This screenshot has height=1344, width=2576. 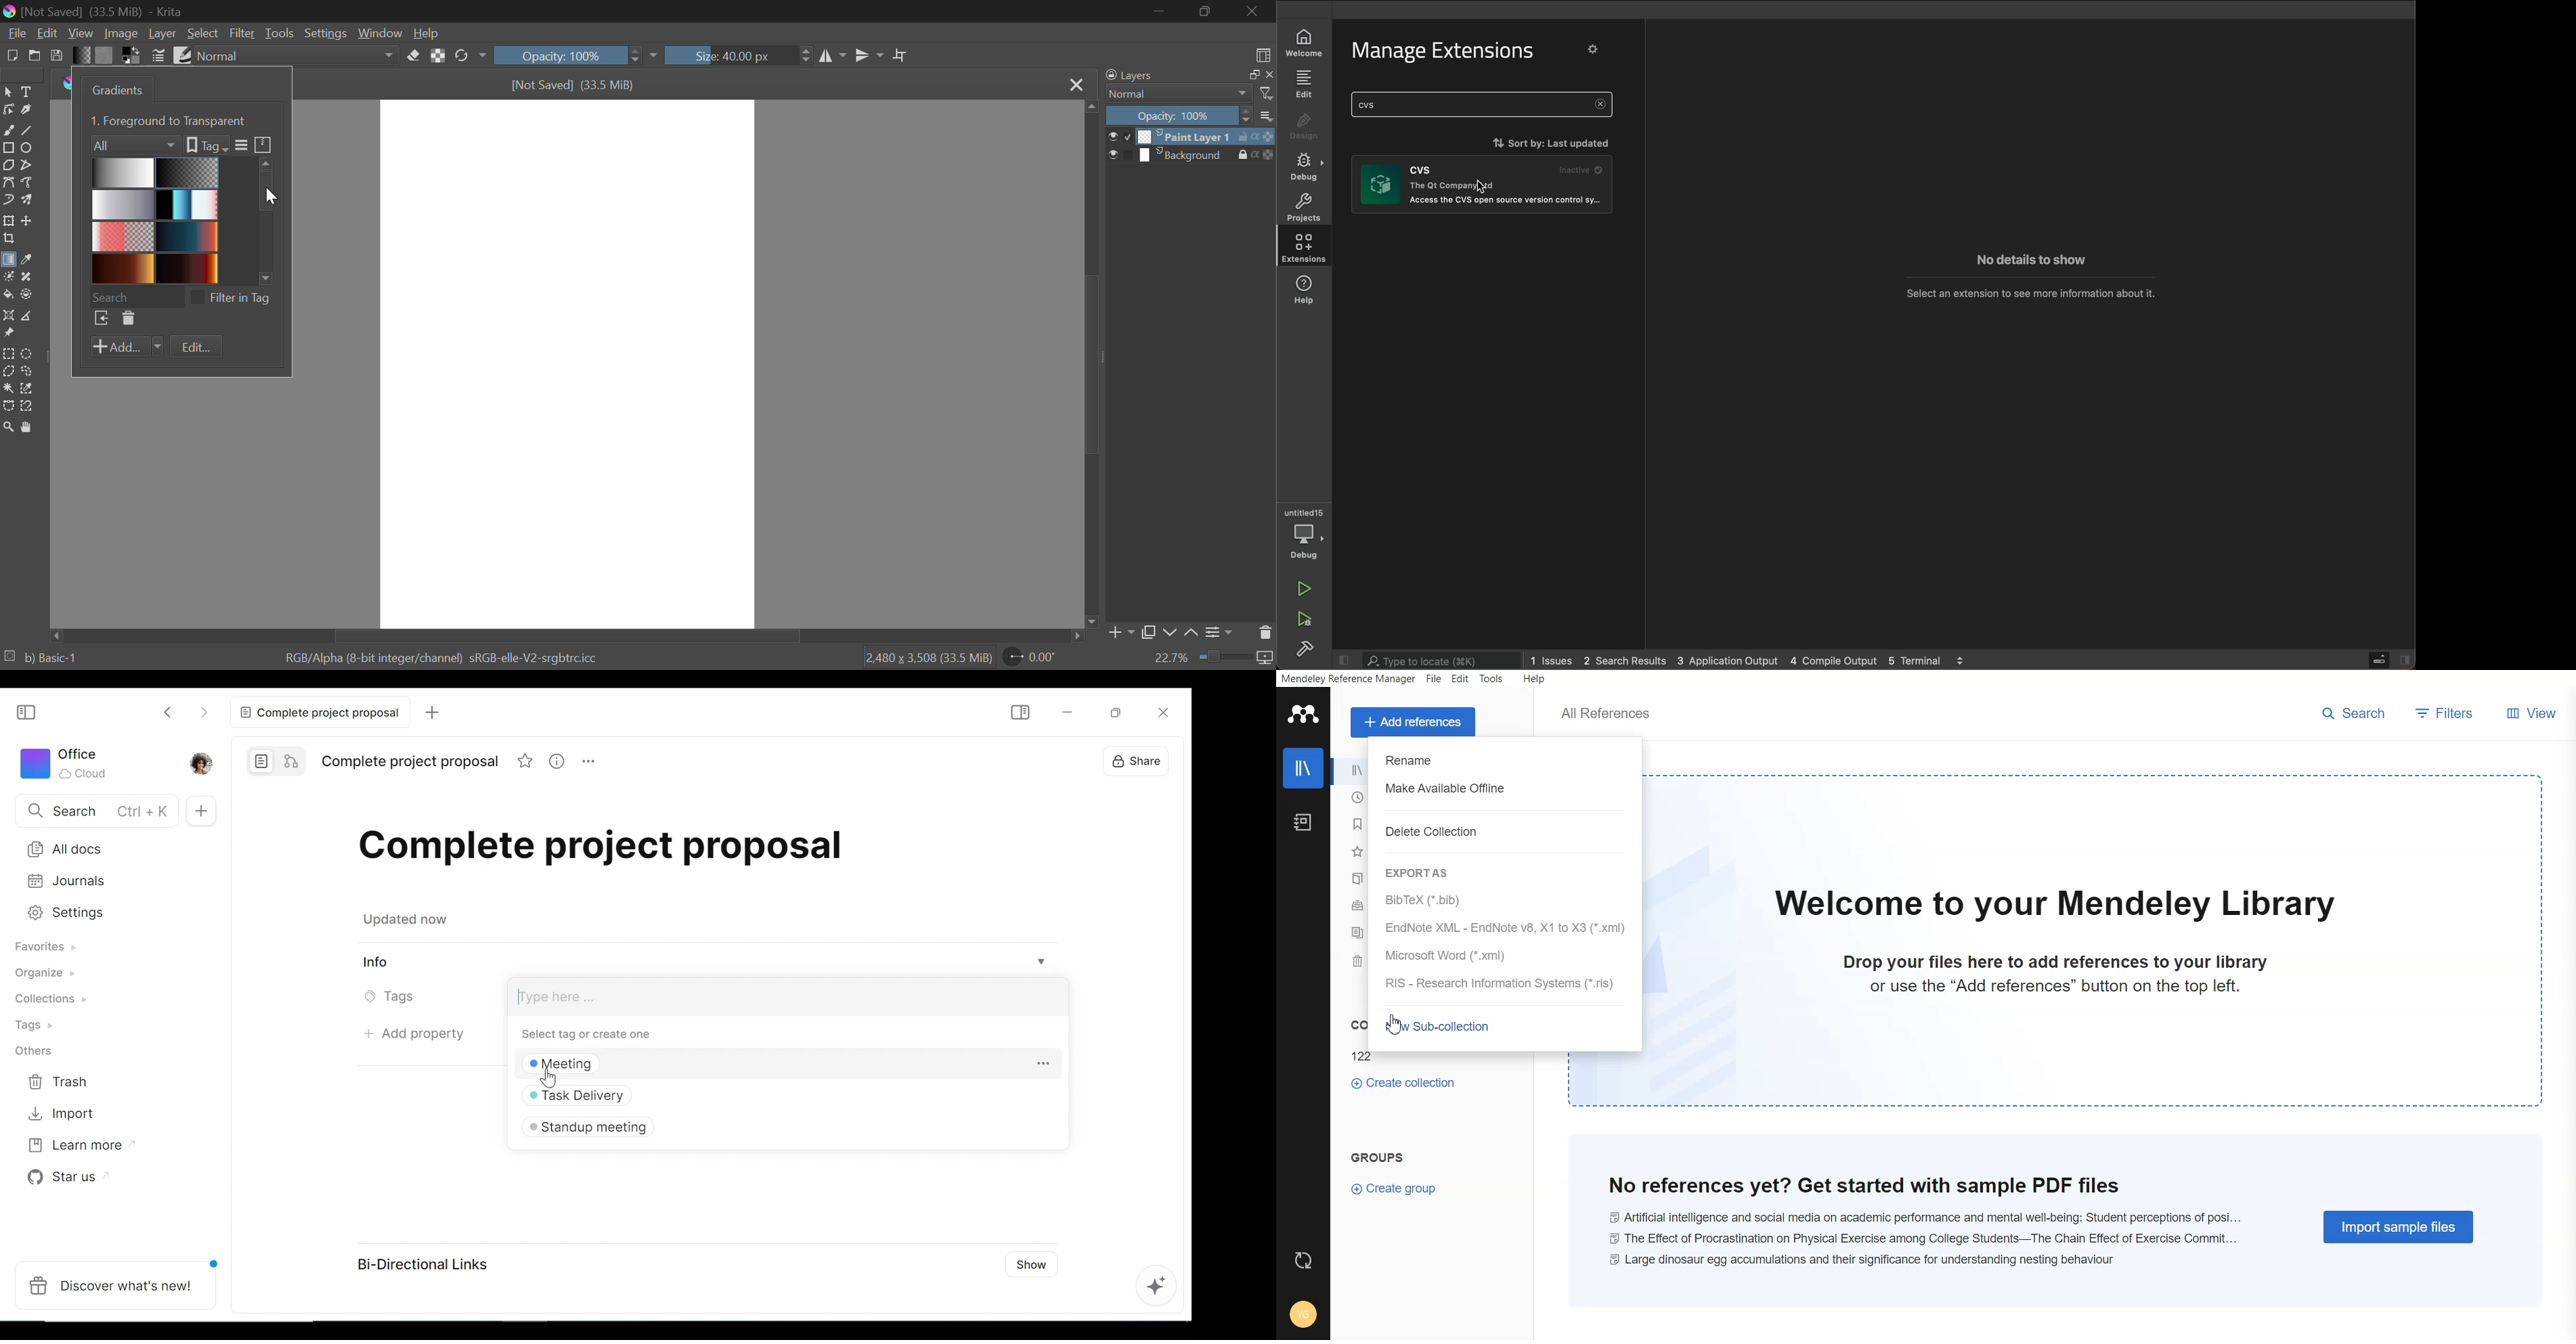 I want to click on Delete, so click(x=127, y=319).